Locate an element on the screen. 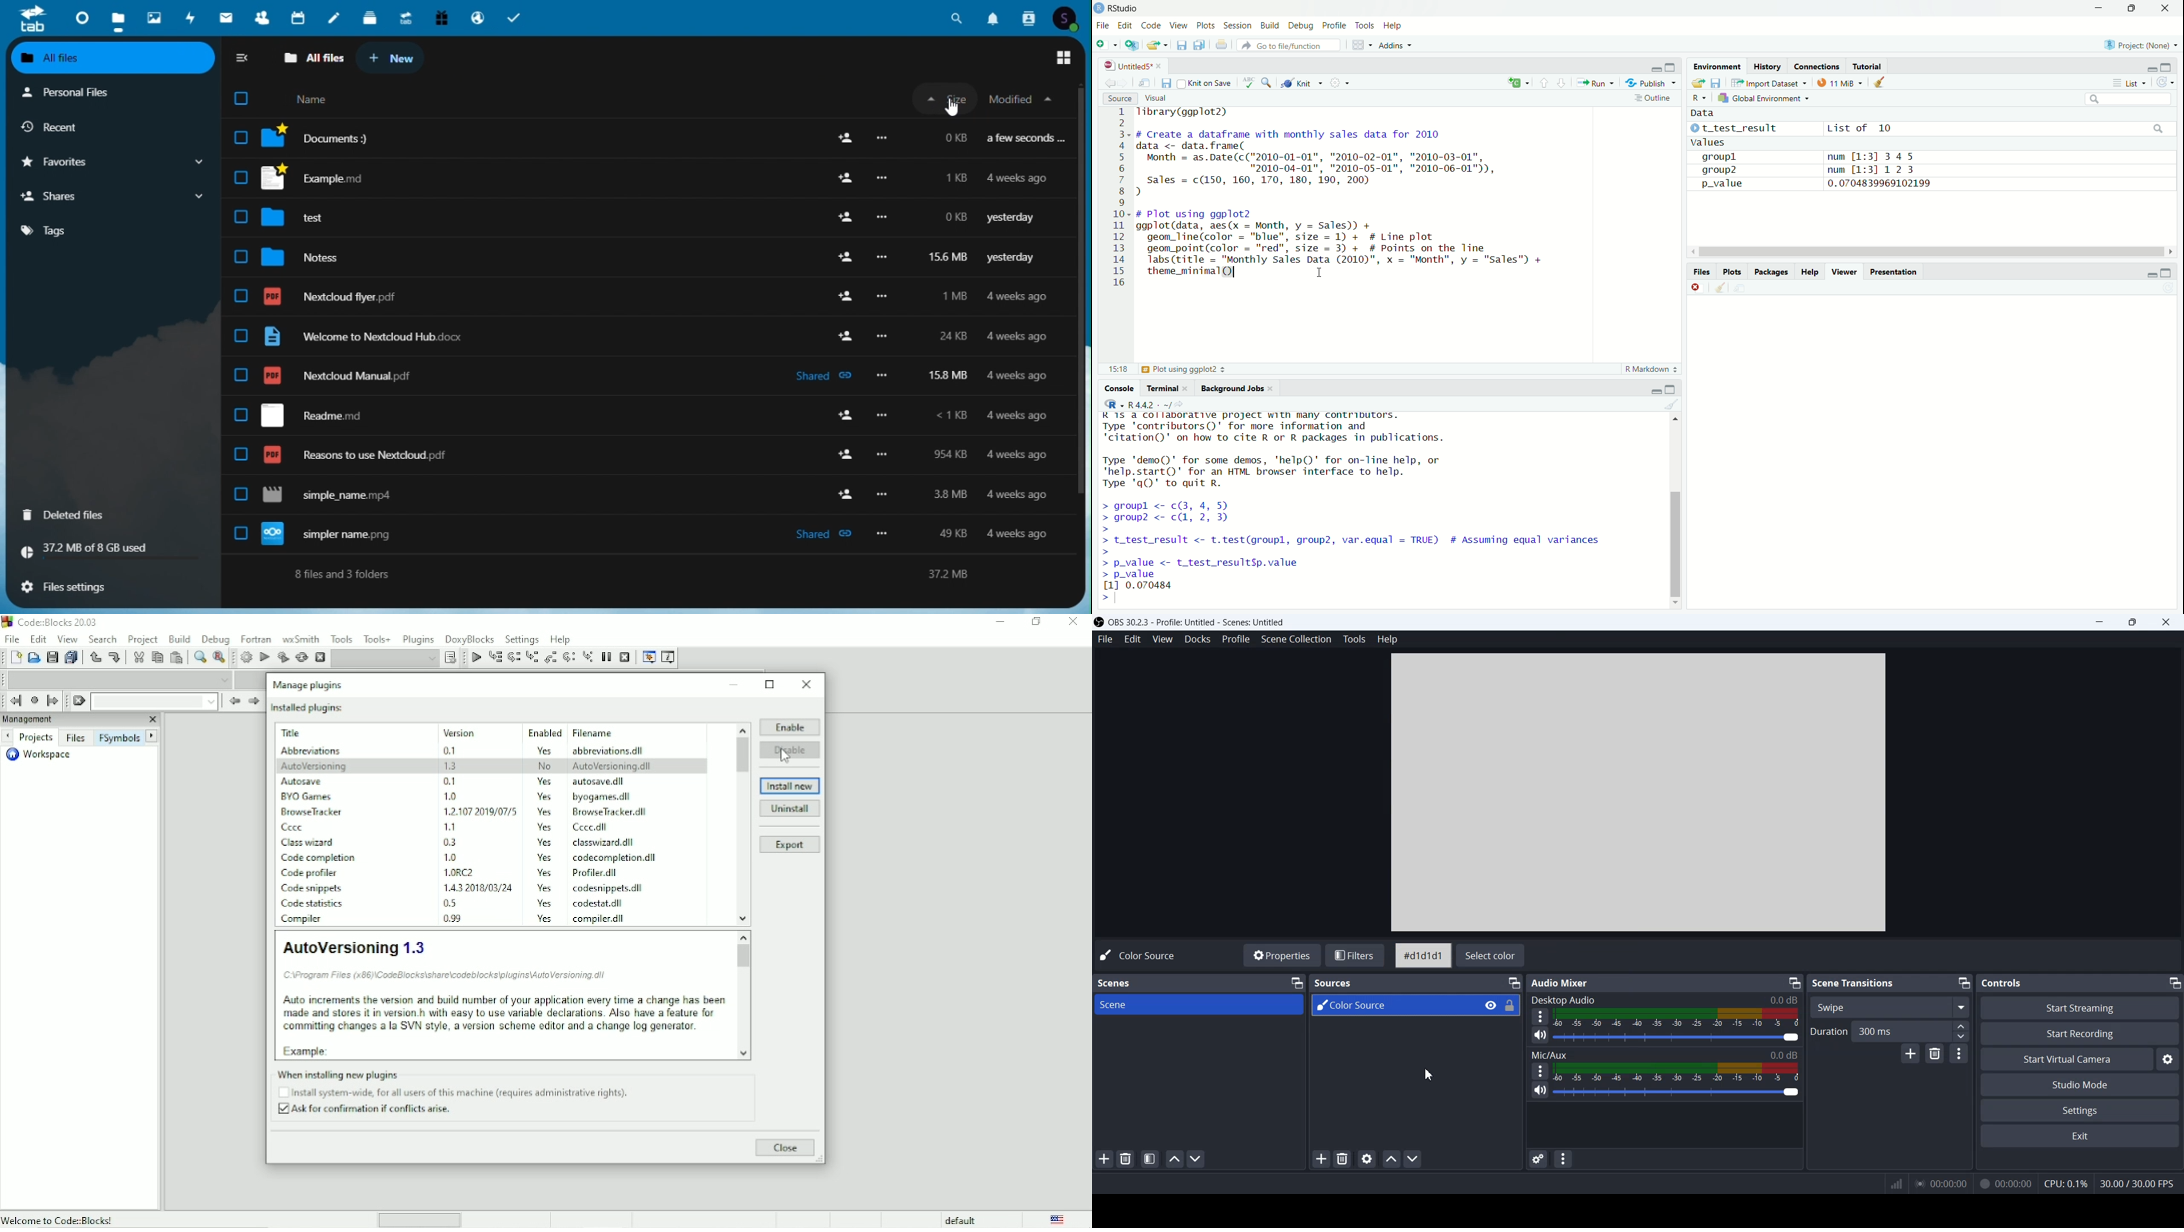 This screenshot has width=2184, height=1232. © t_test_result List of 10 is located at coordinates (1793, 128).